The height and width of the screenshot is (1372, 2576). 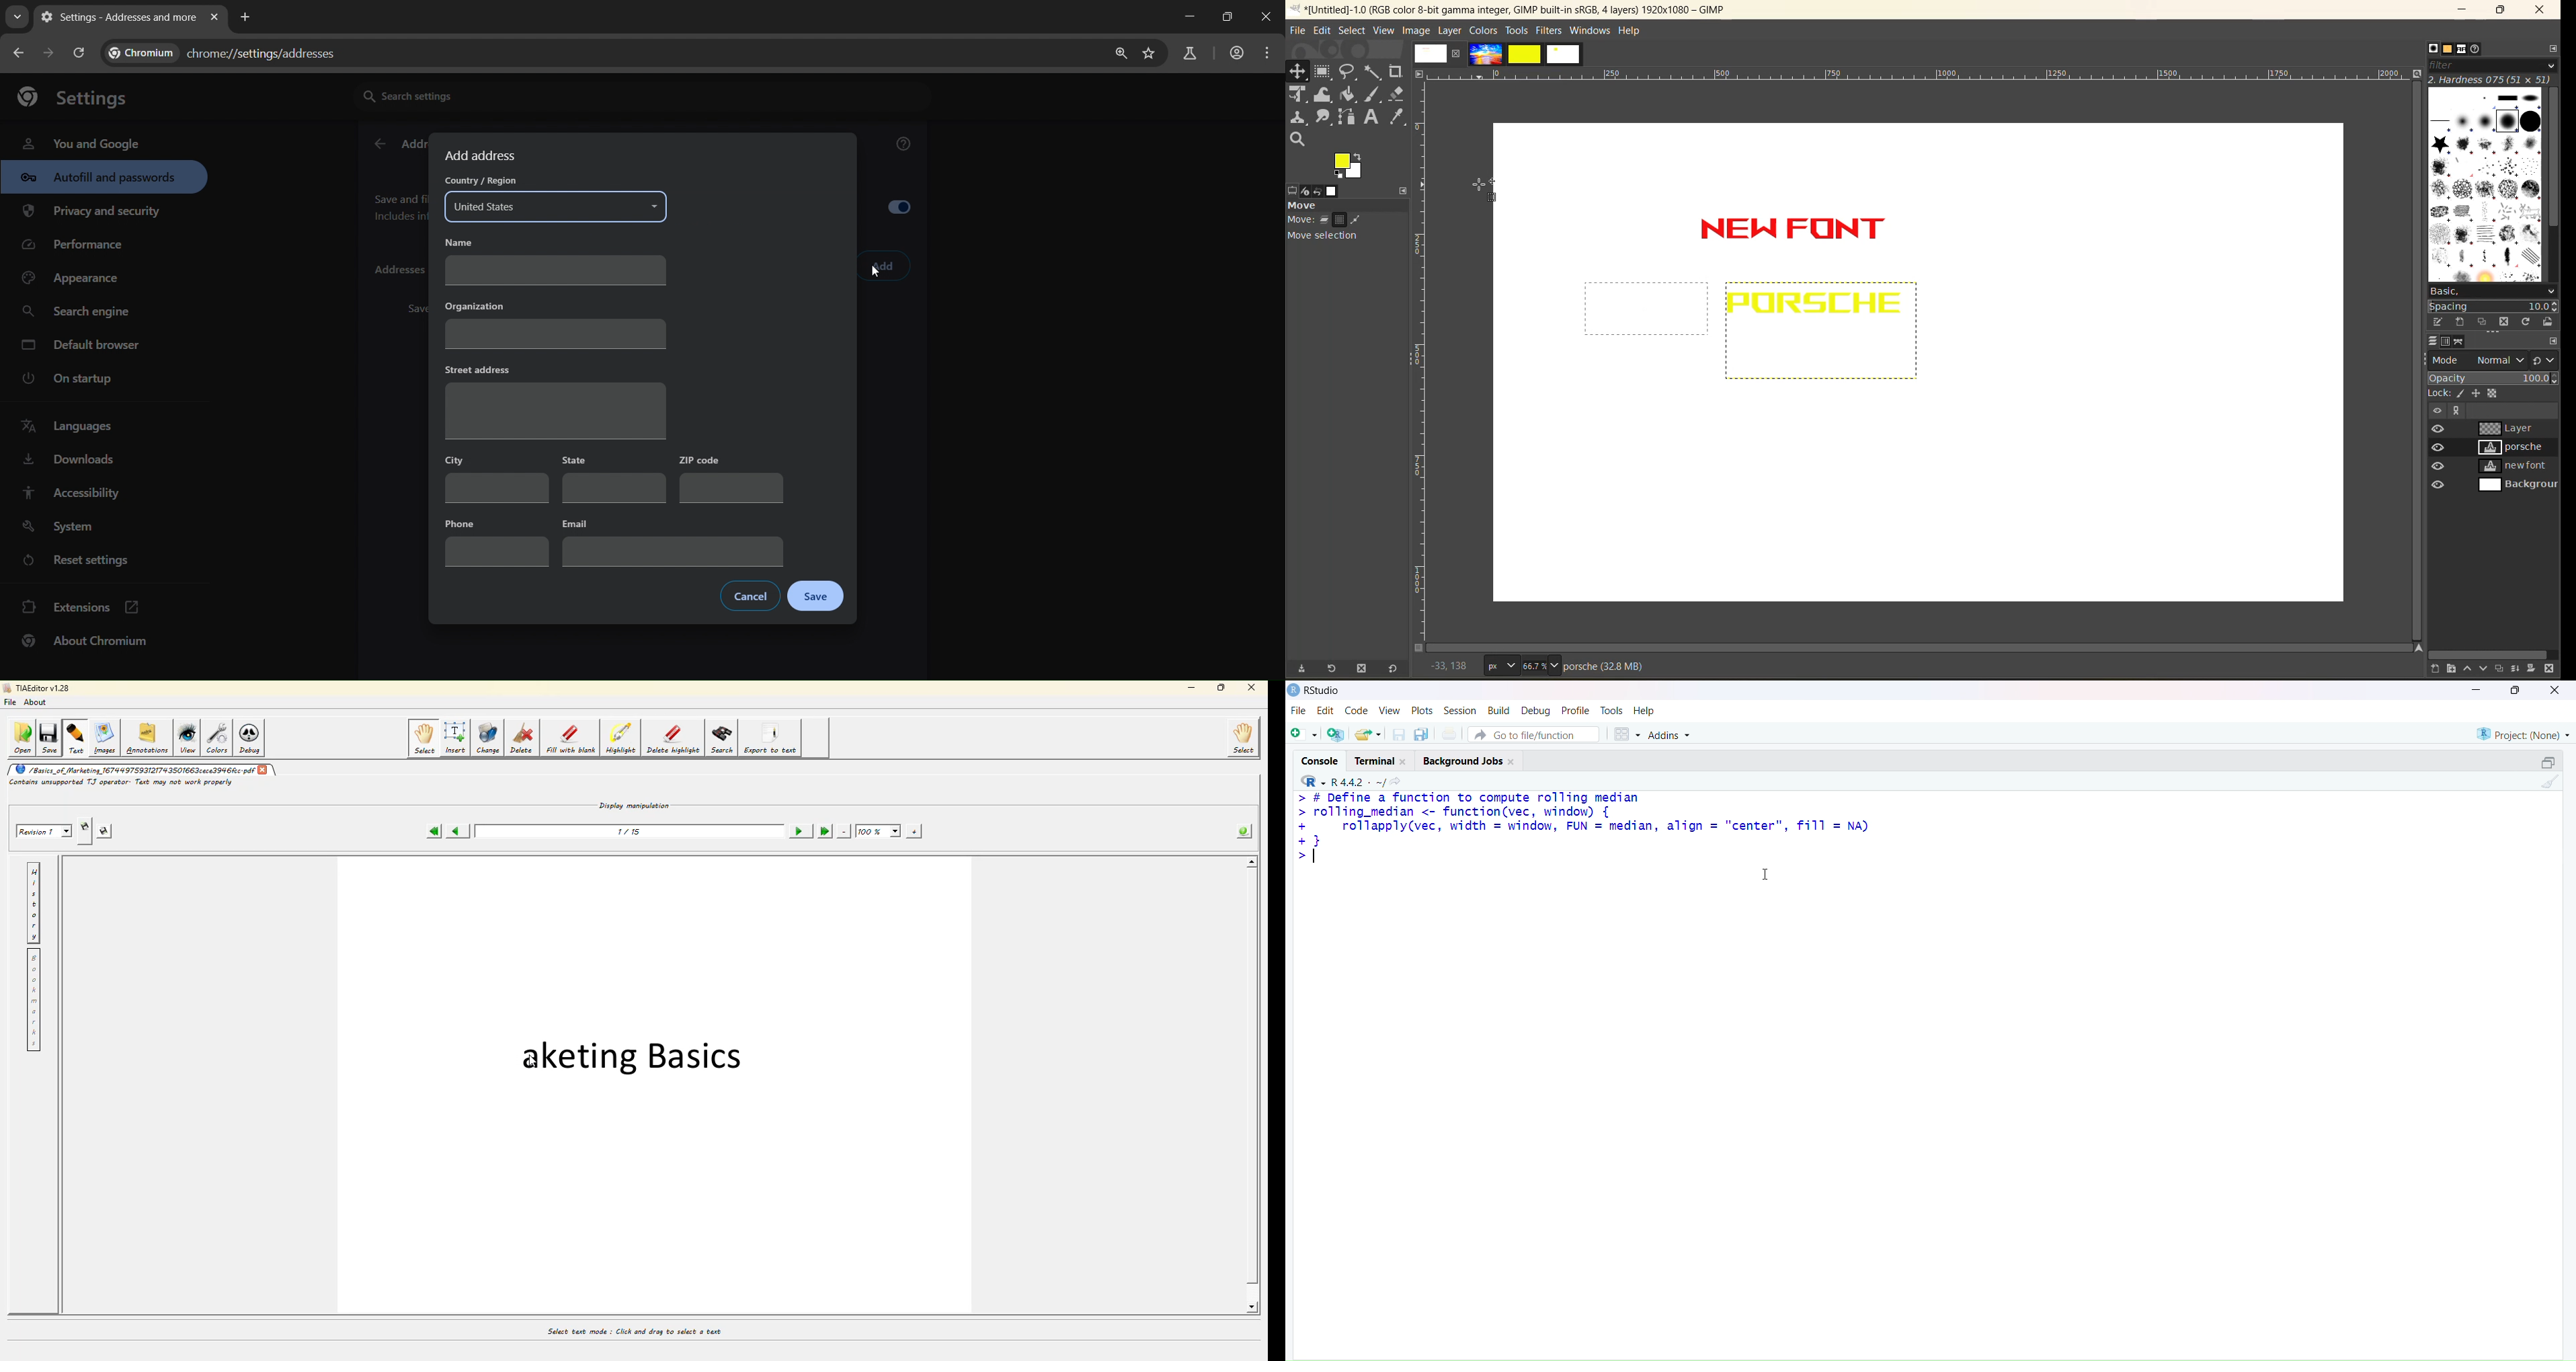 I want to click on close, so click(x=1511, y=763).